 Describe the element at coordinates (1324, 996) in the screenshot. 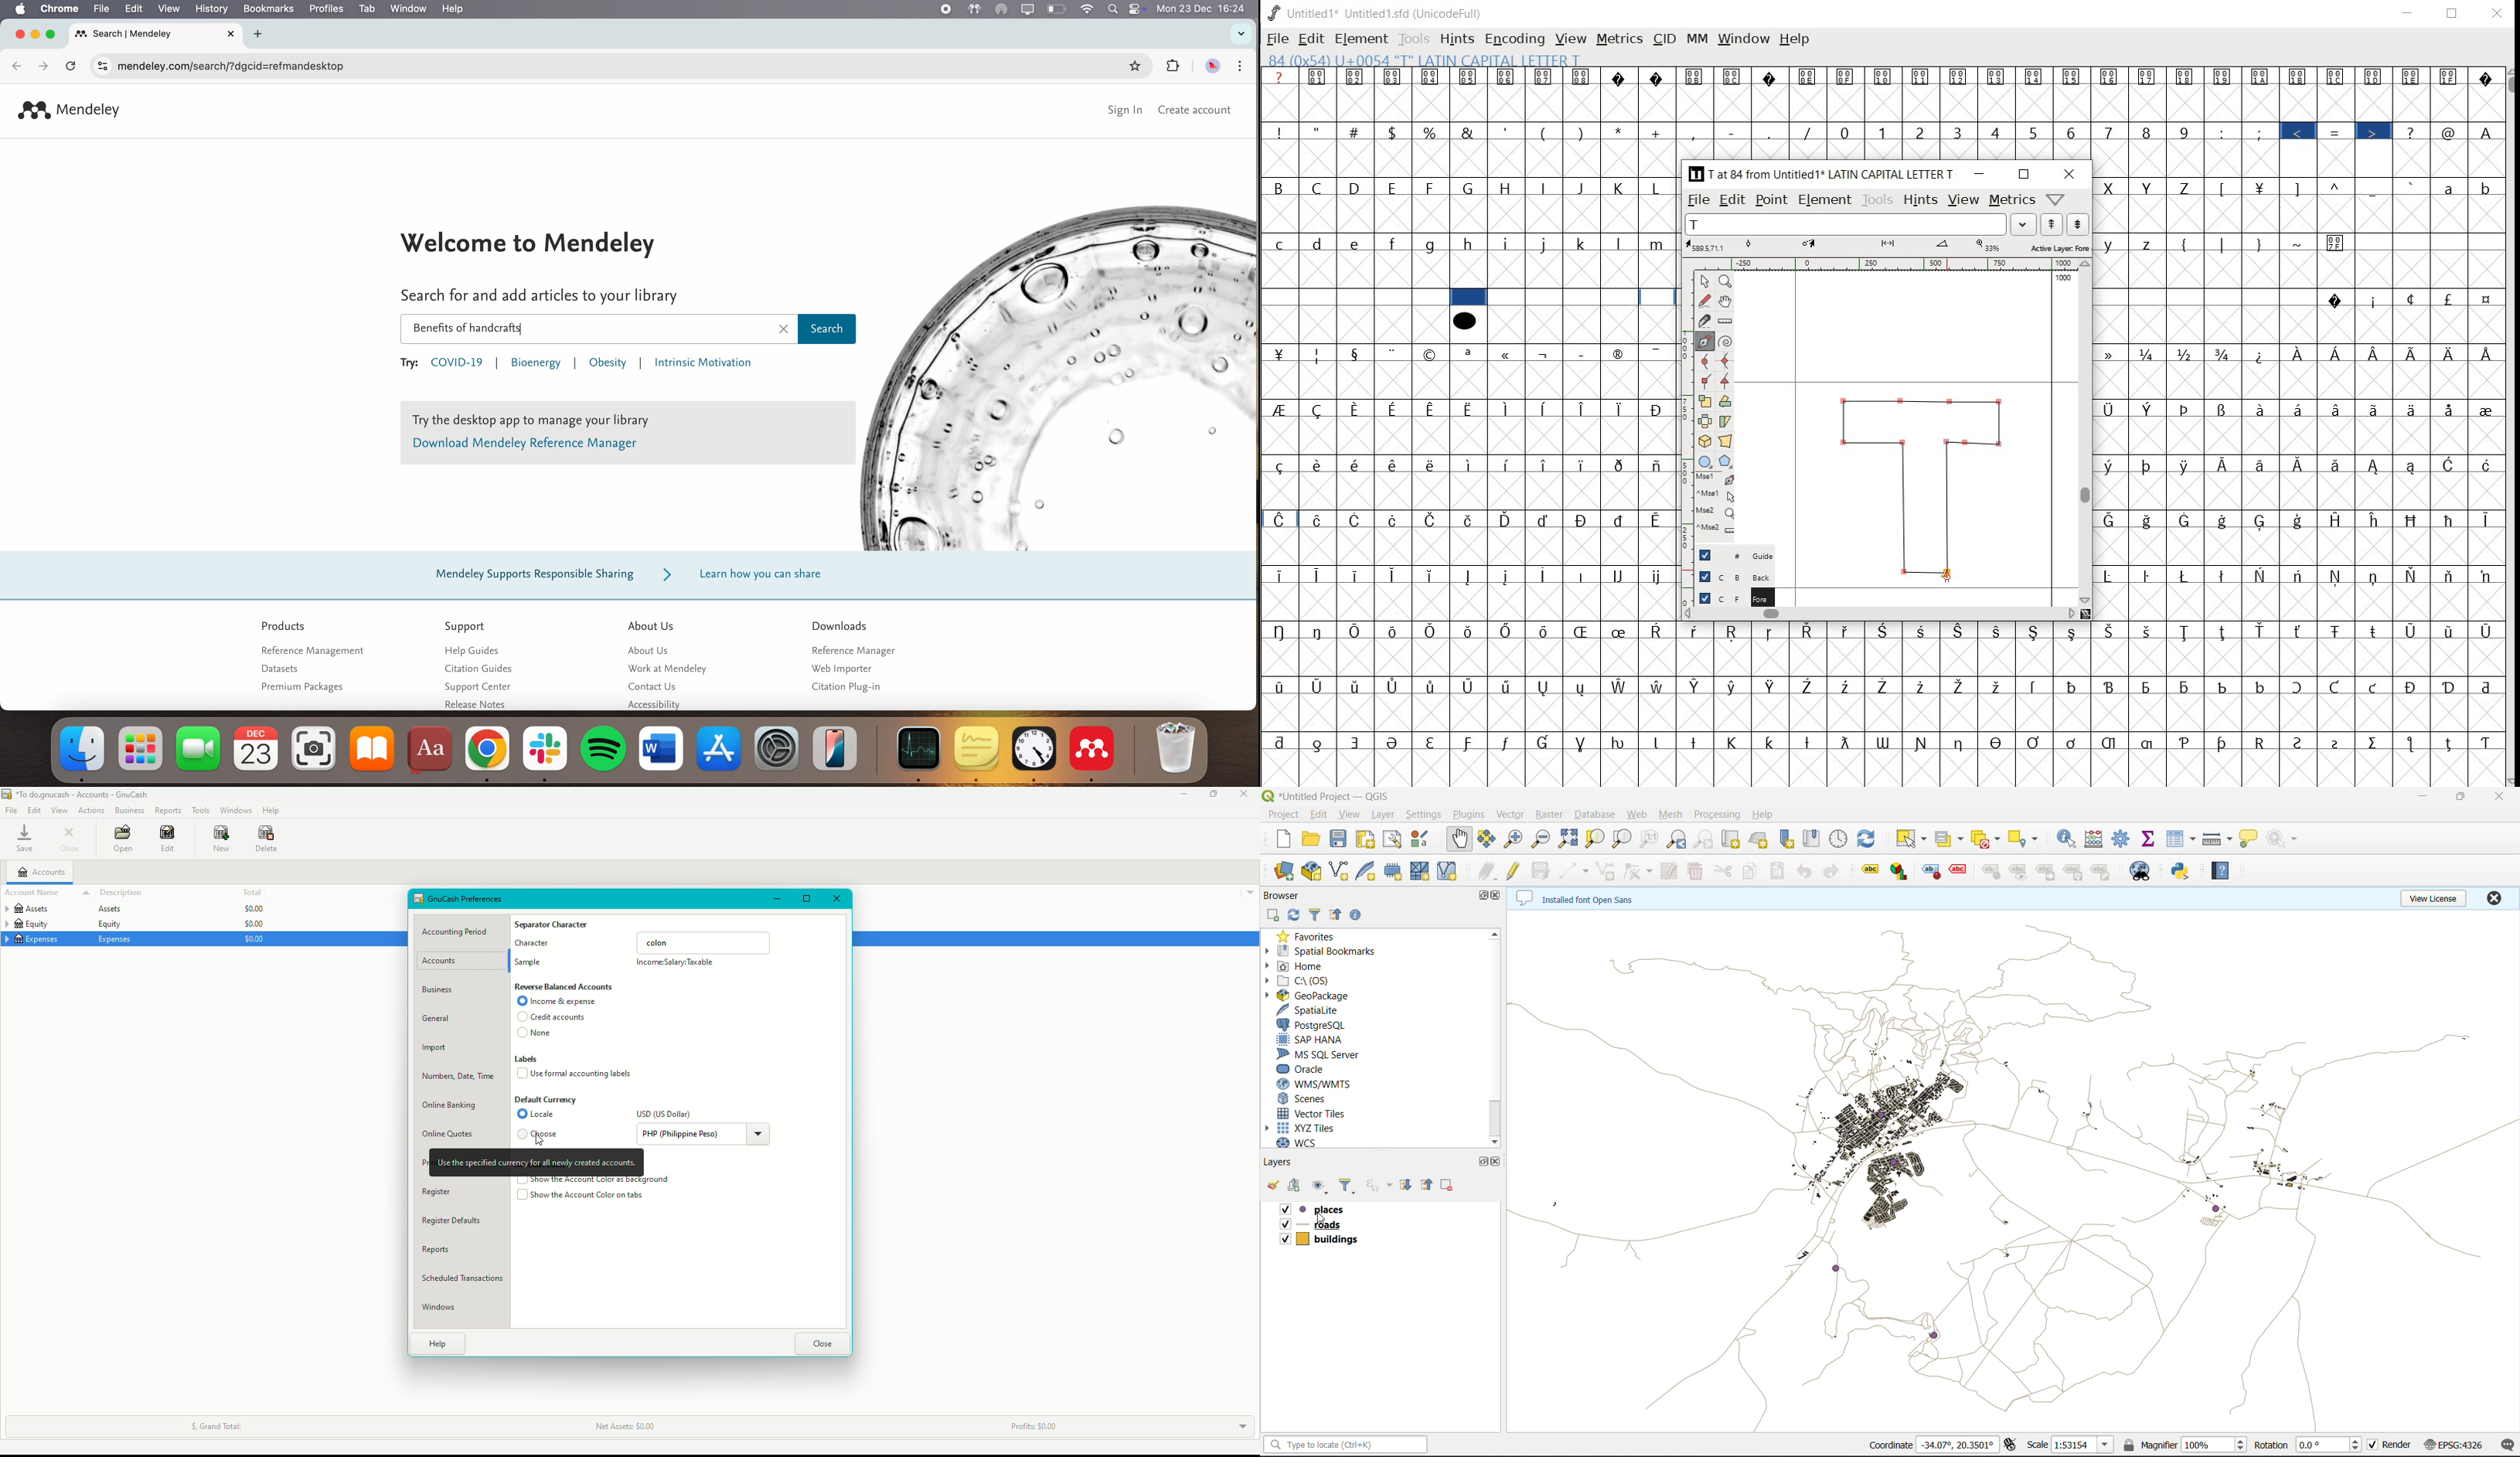

I see `geopackage` at that location.